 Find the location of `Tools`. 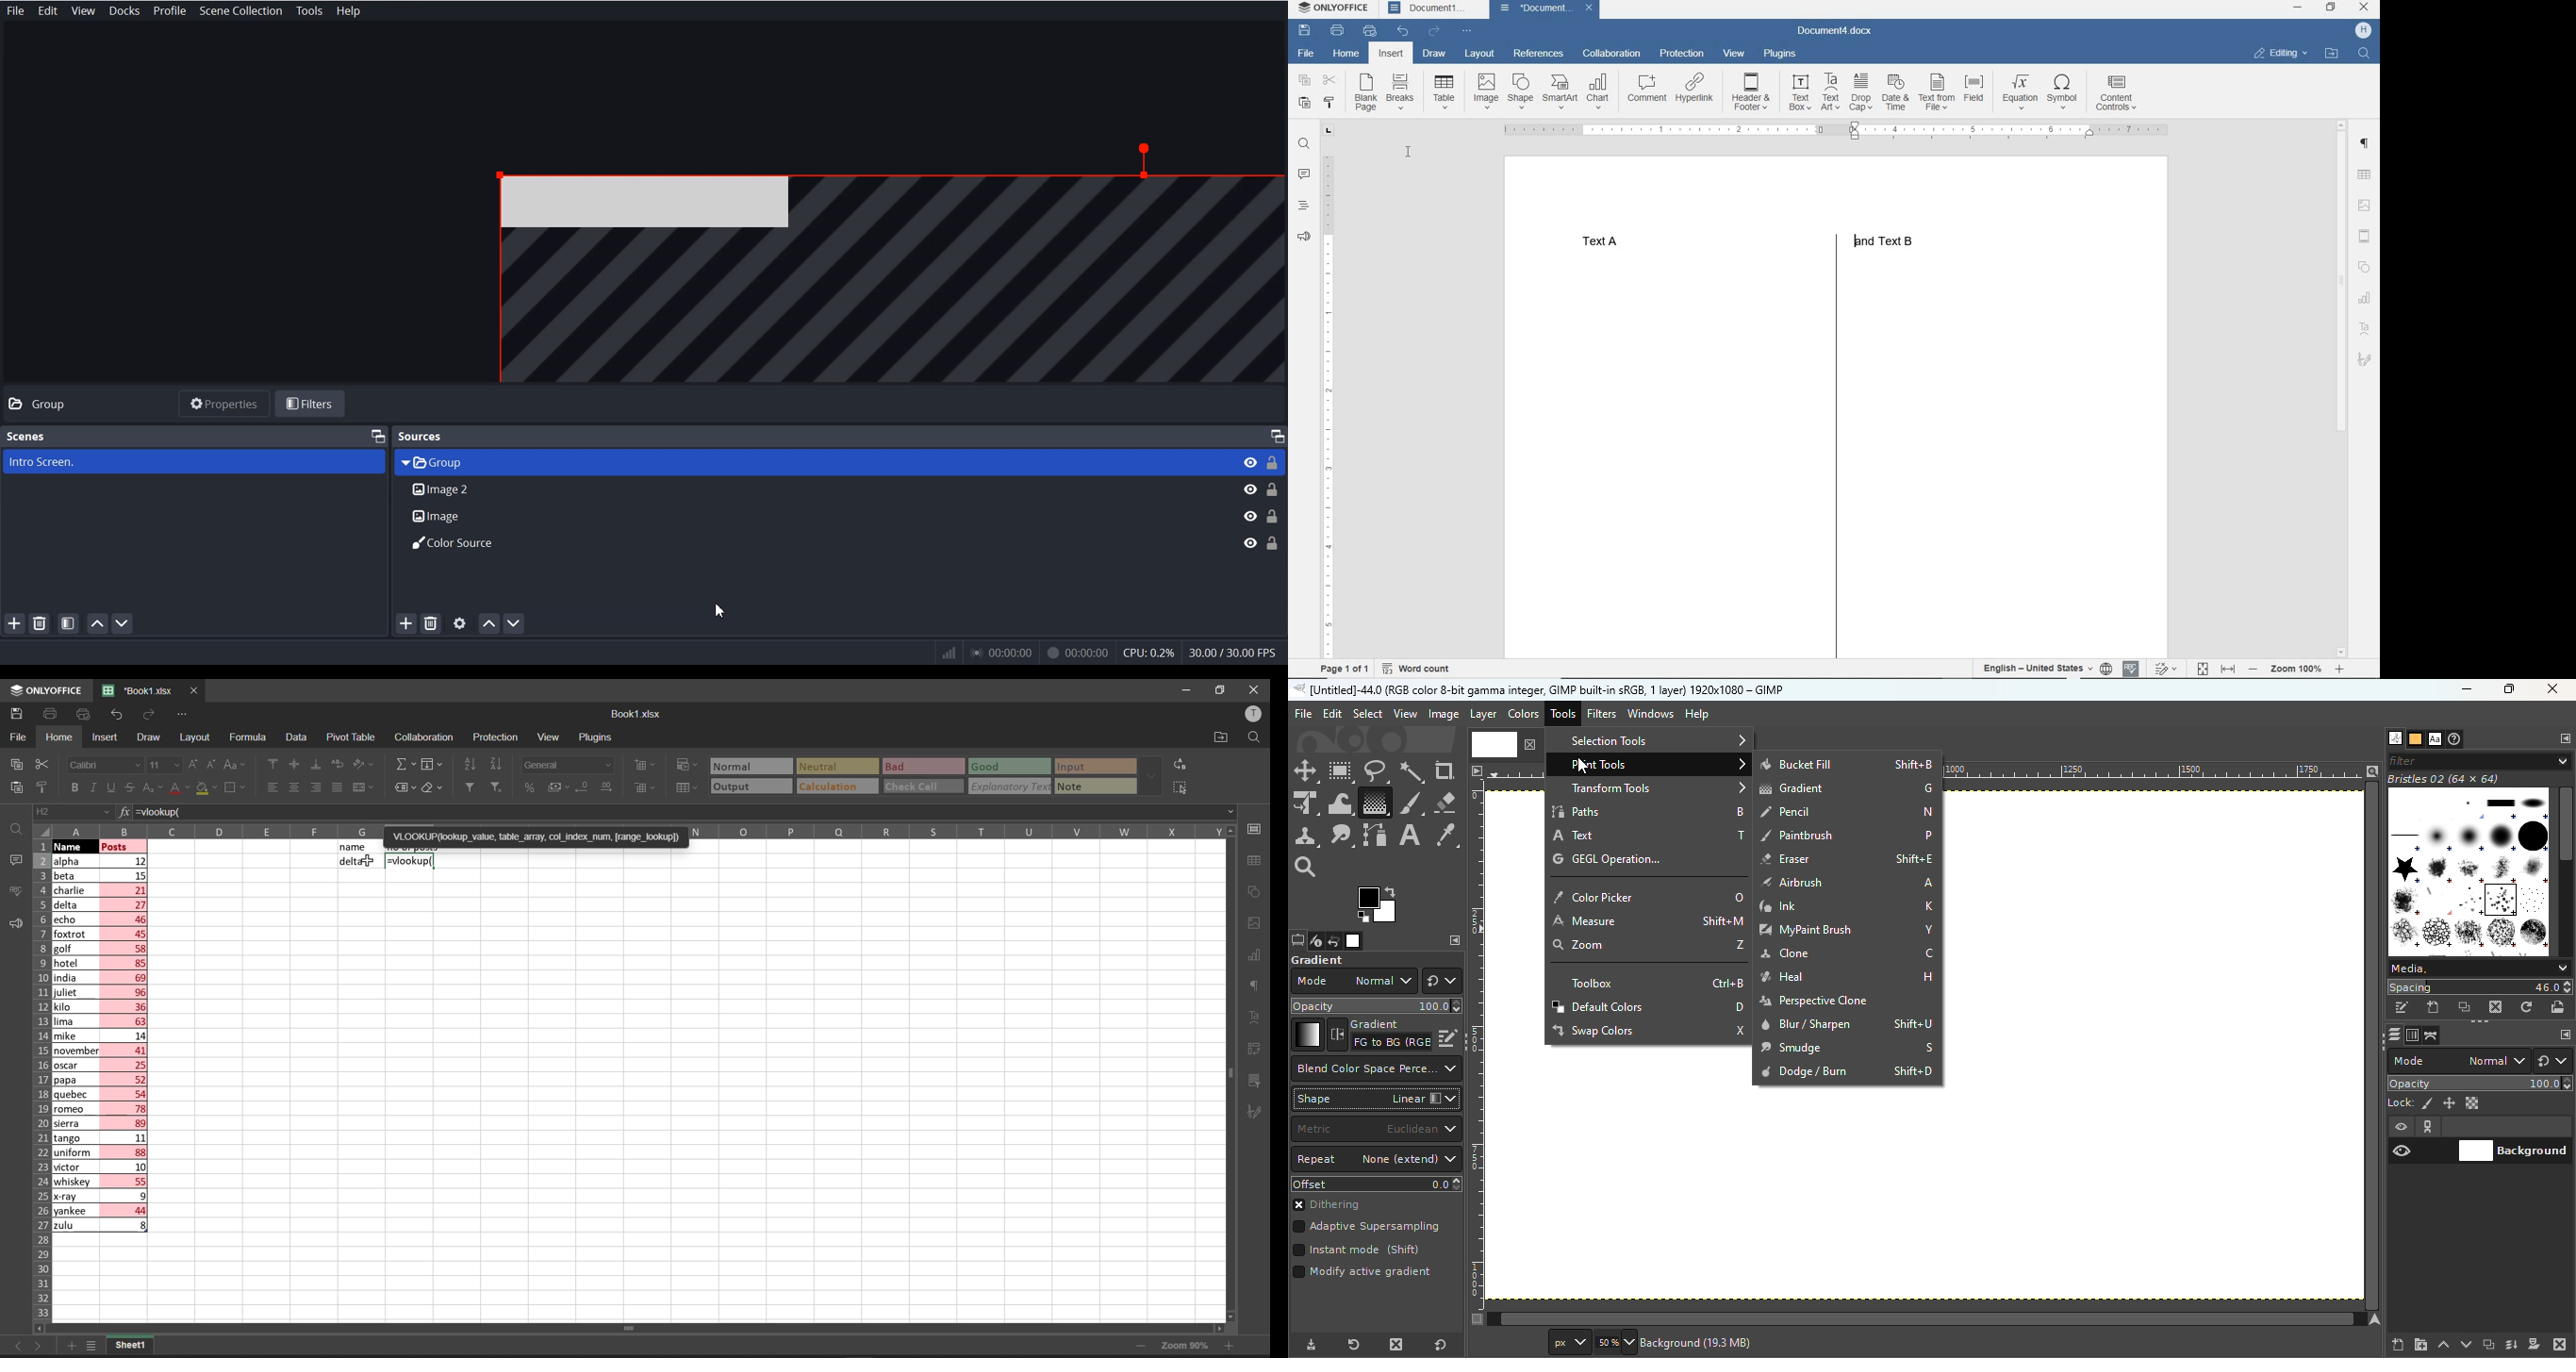

Tools is located at coordinates (310, 11).